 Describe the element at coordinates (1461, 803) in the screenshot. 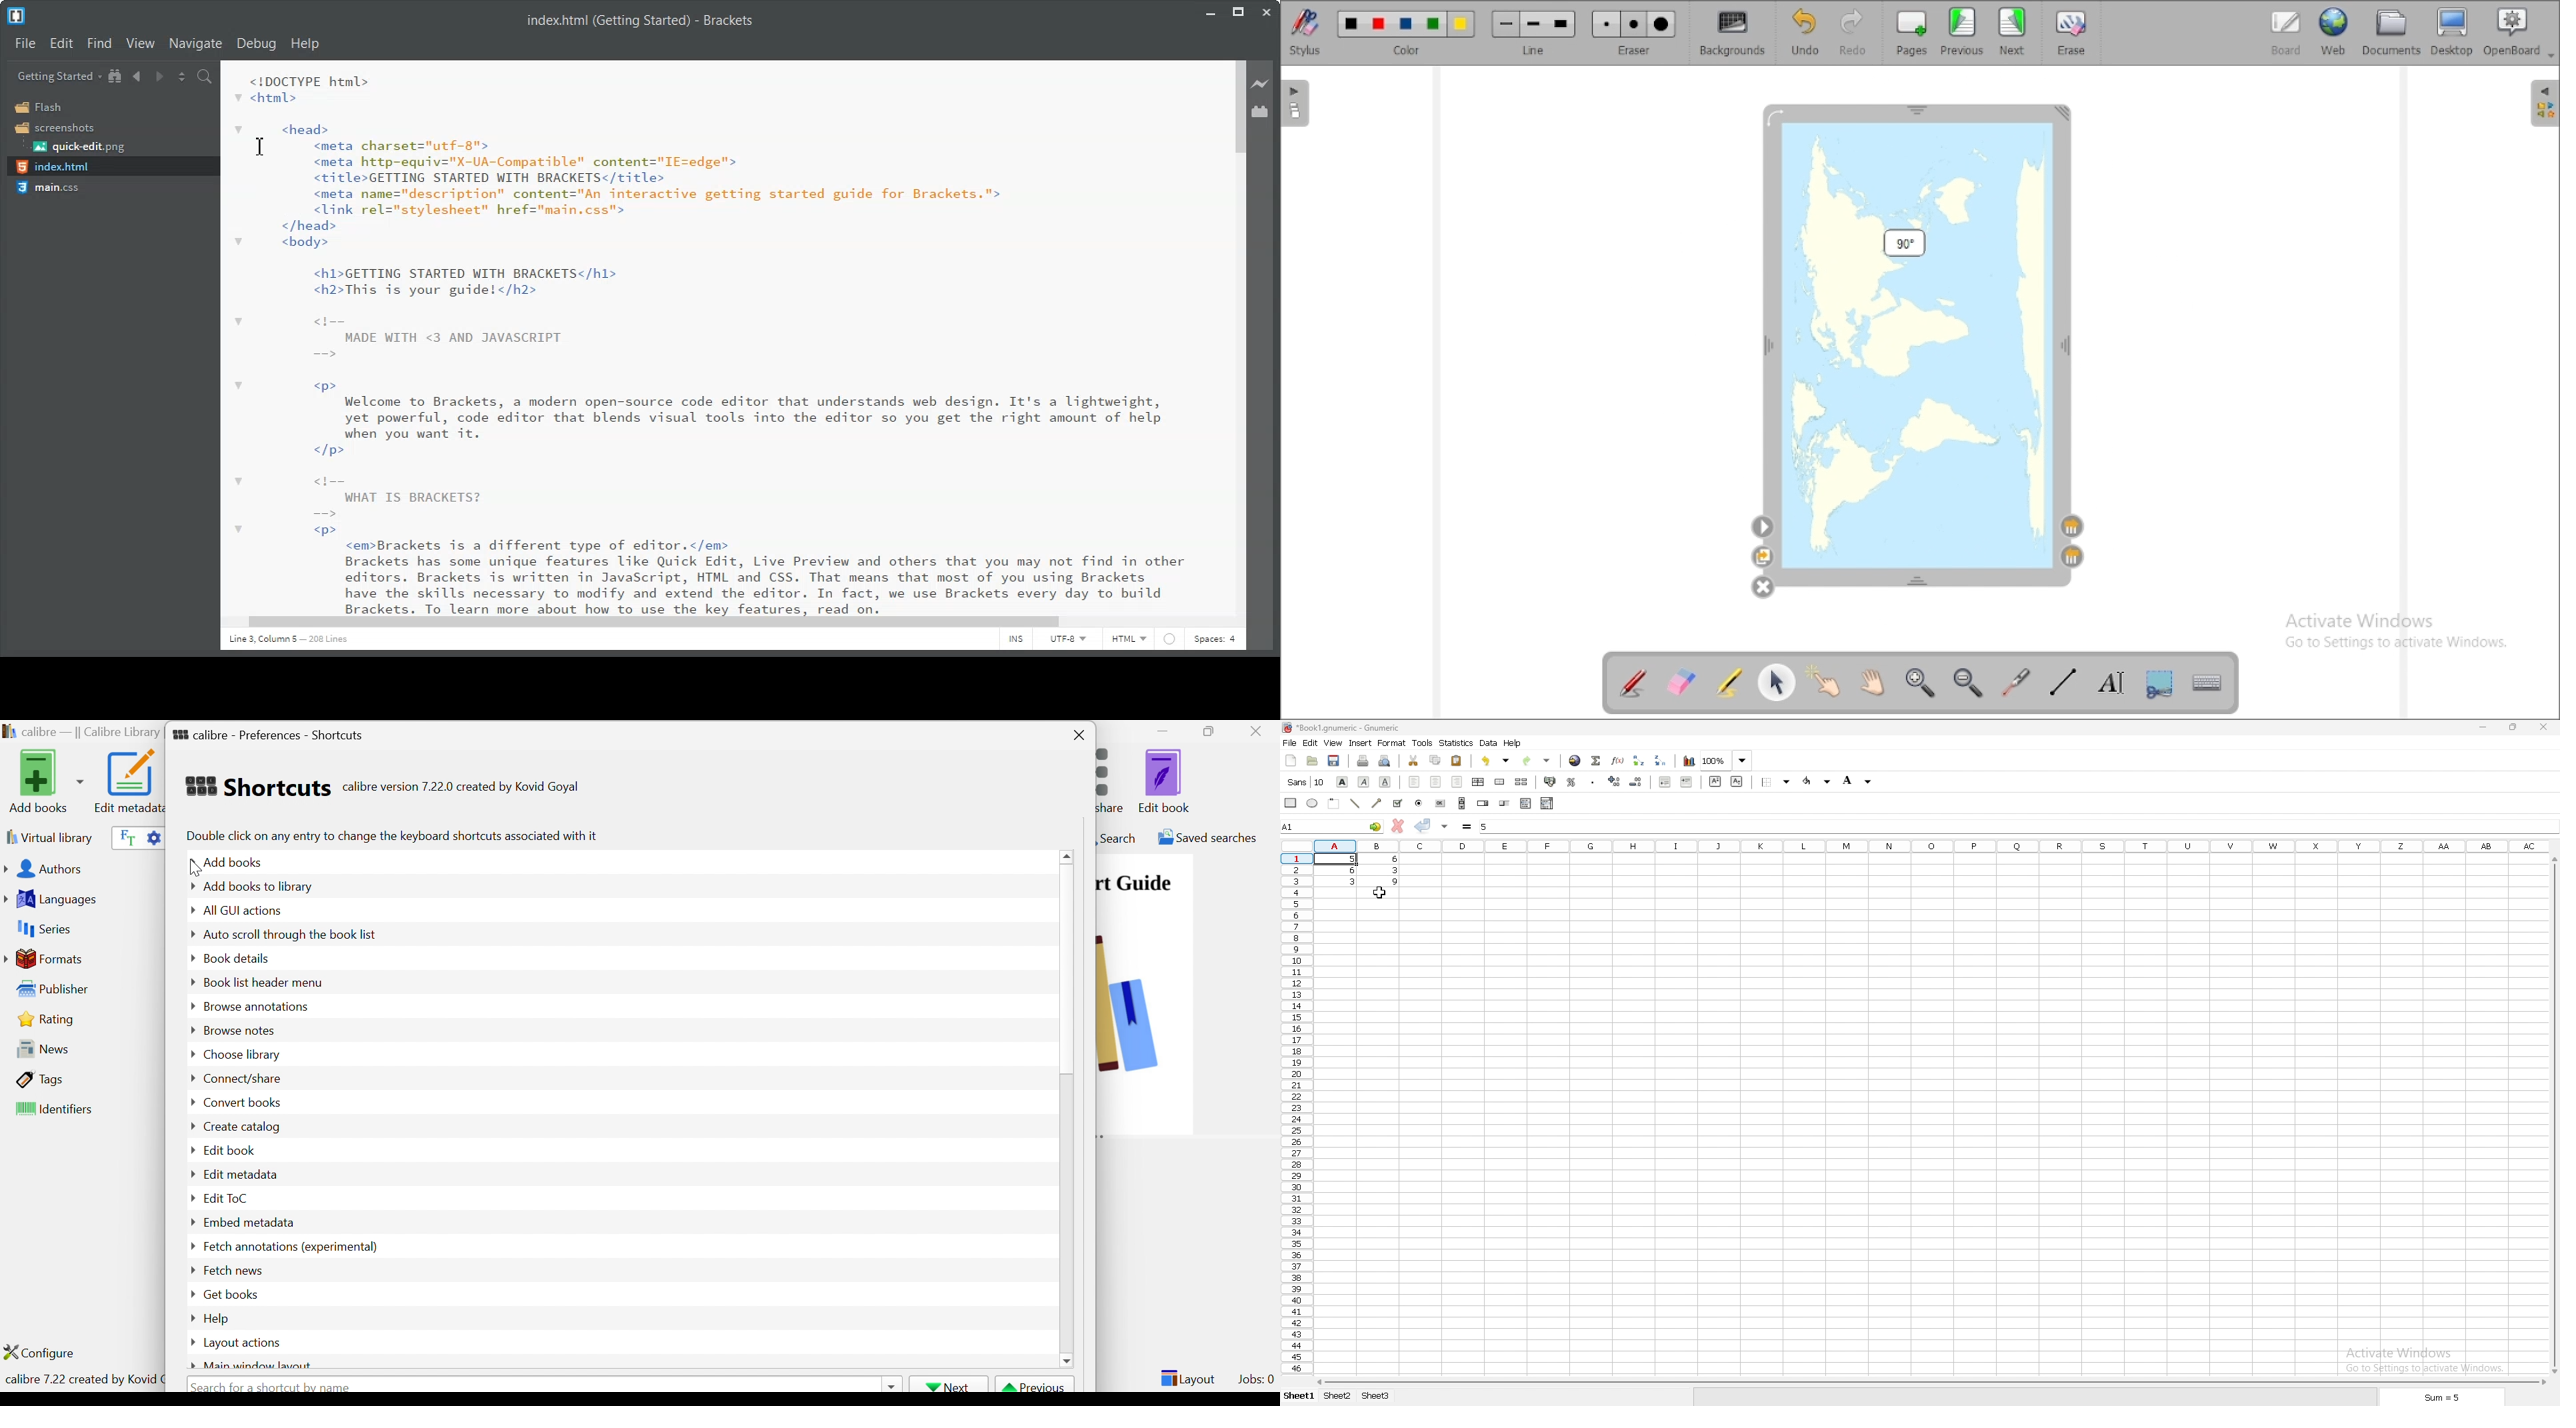

I see `scroll button` at that location.